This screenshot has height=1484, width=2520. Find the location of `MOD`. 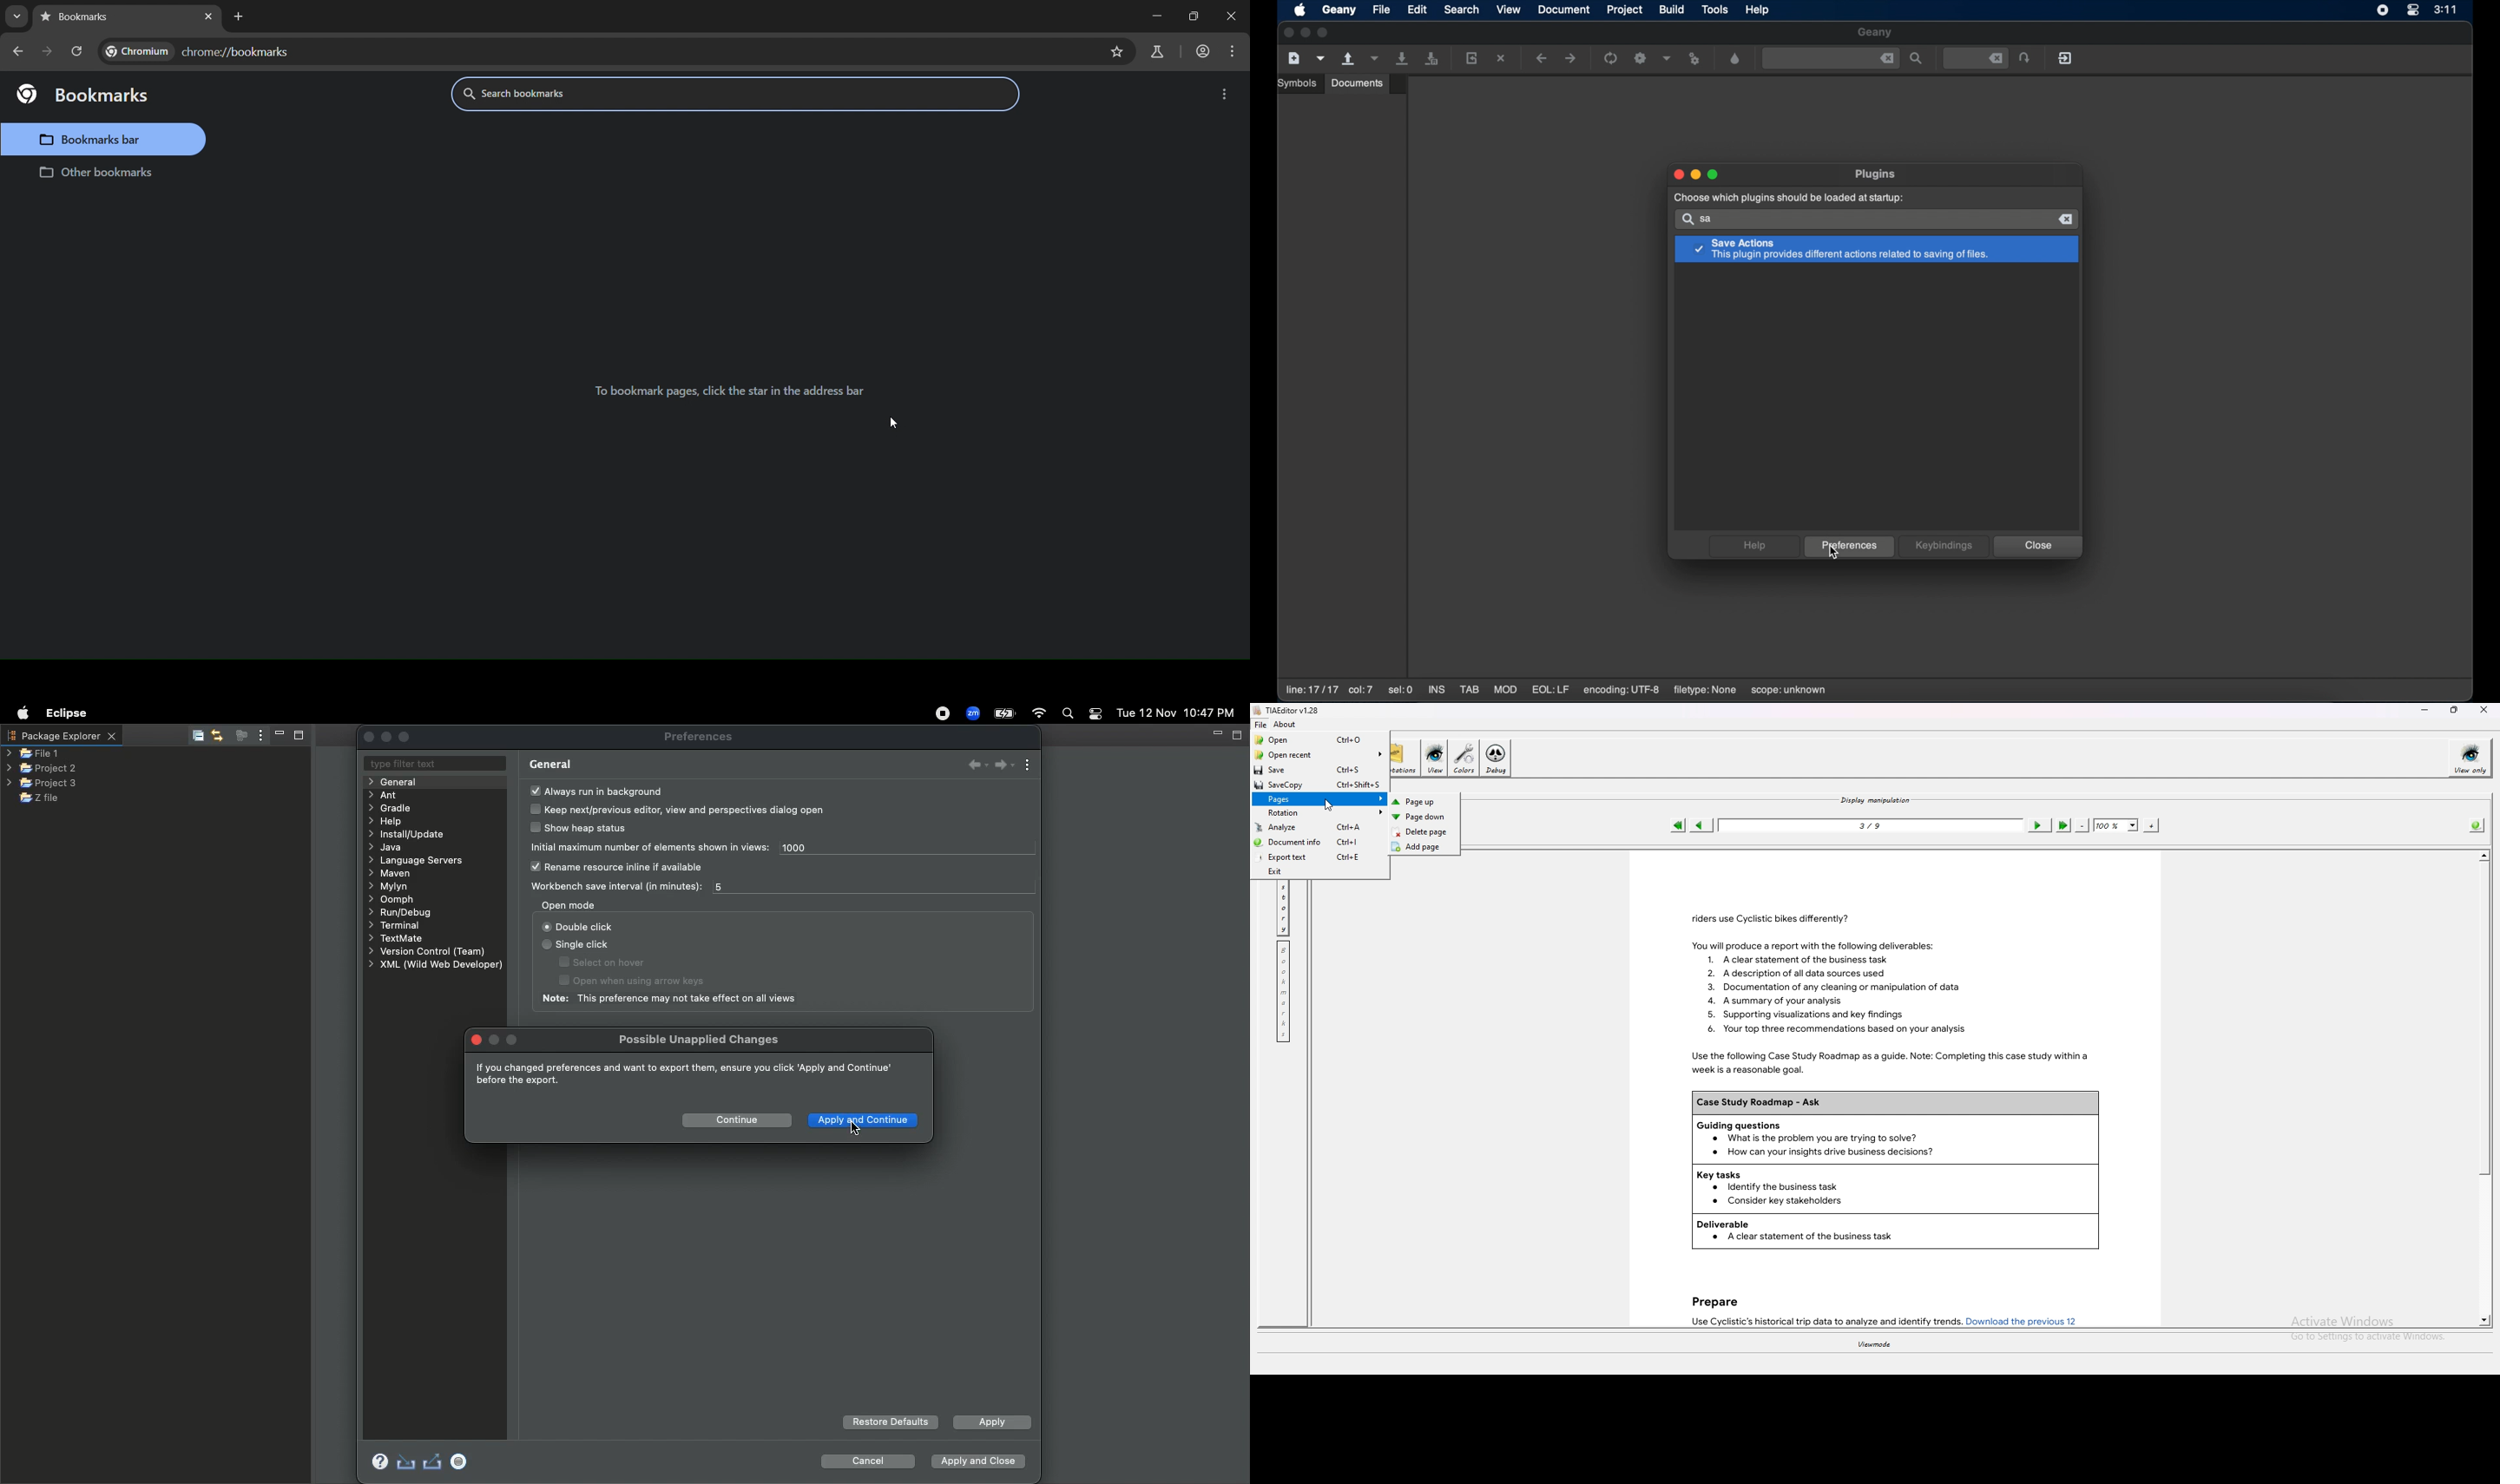

MOD is located at coordinates (1505, 690).